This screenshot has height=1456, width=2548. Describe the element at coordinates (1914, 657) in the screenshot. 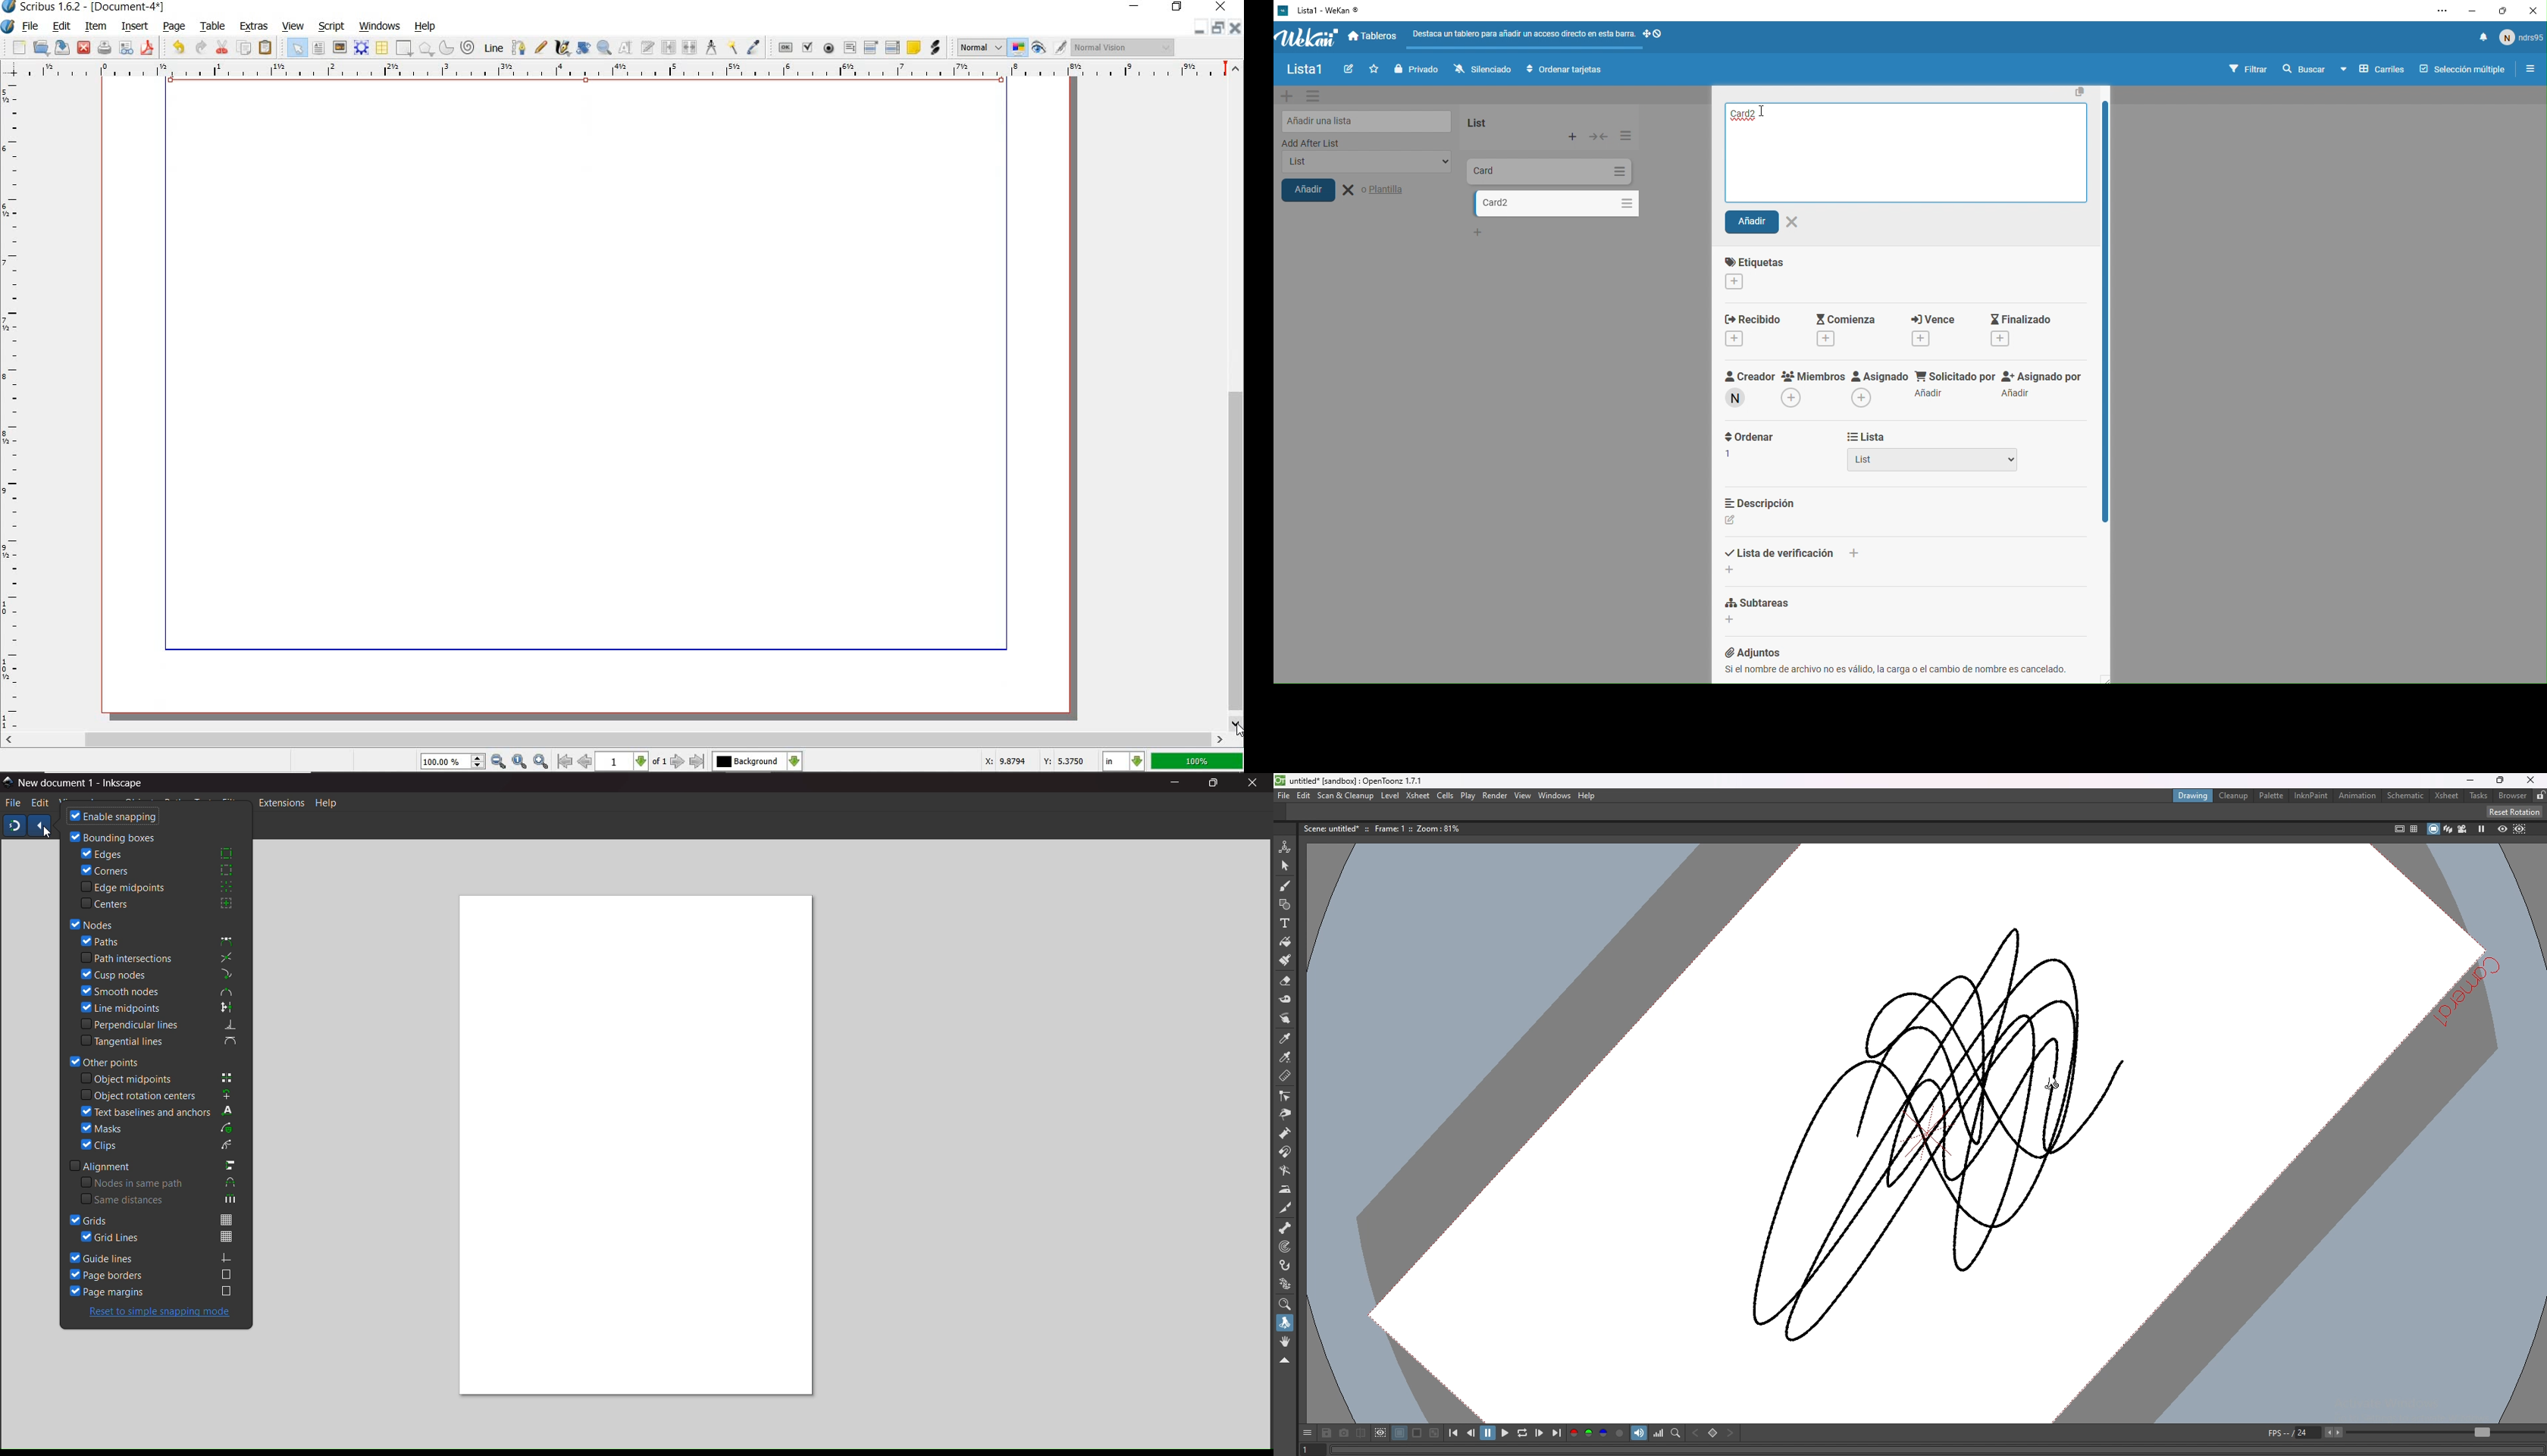

I see `@ Adjuntos
Si el nombre de archivo no es valido, la carga o el cambio de nombre es cancelado.
i i |` at that location.